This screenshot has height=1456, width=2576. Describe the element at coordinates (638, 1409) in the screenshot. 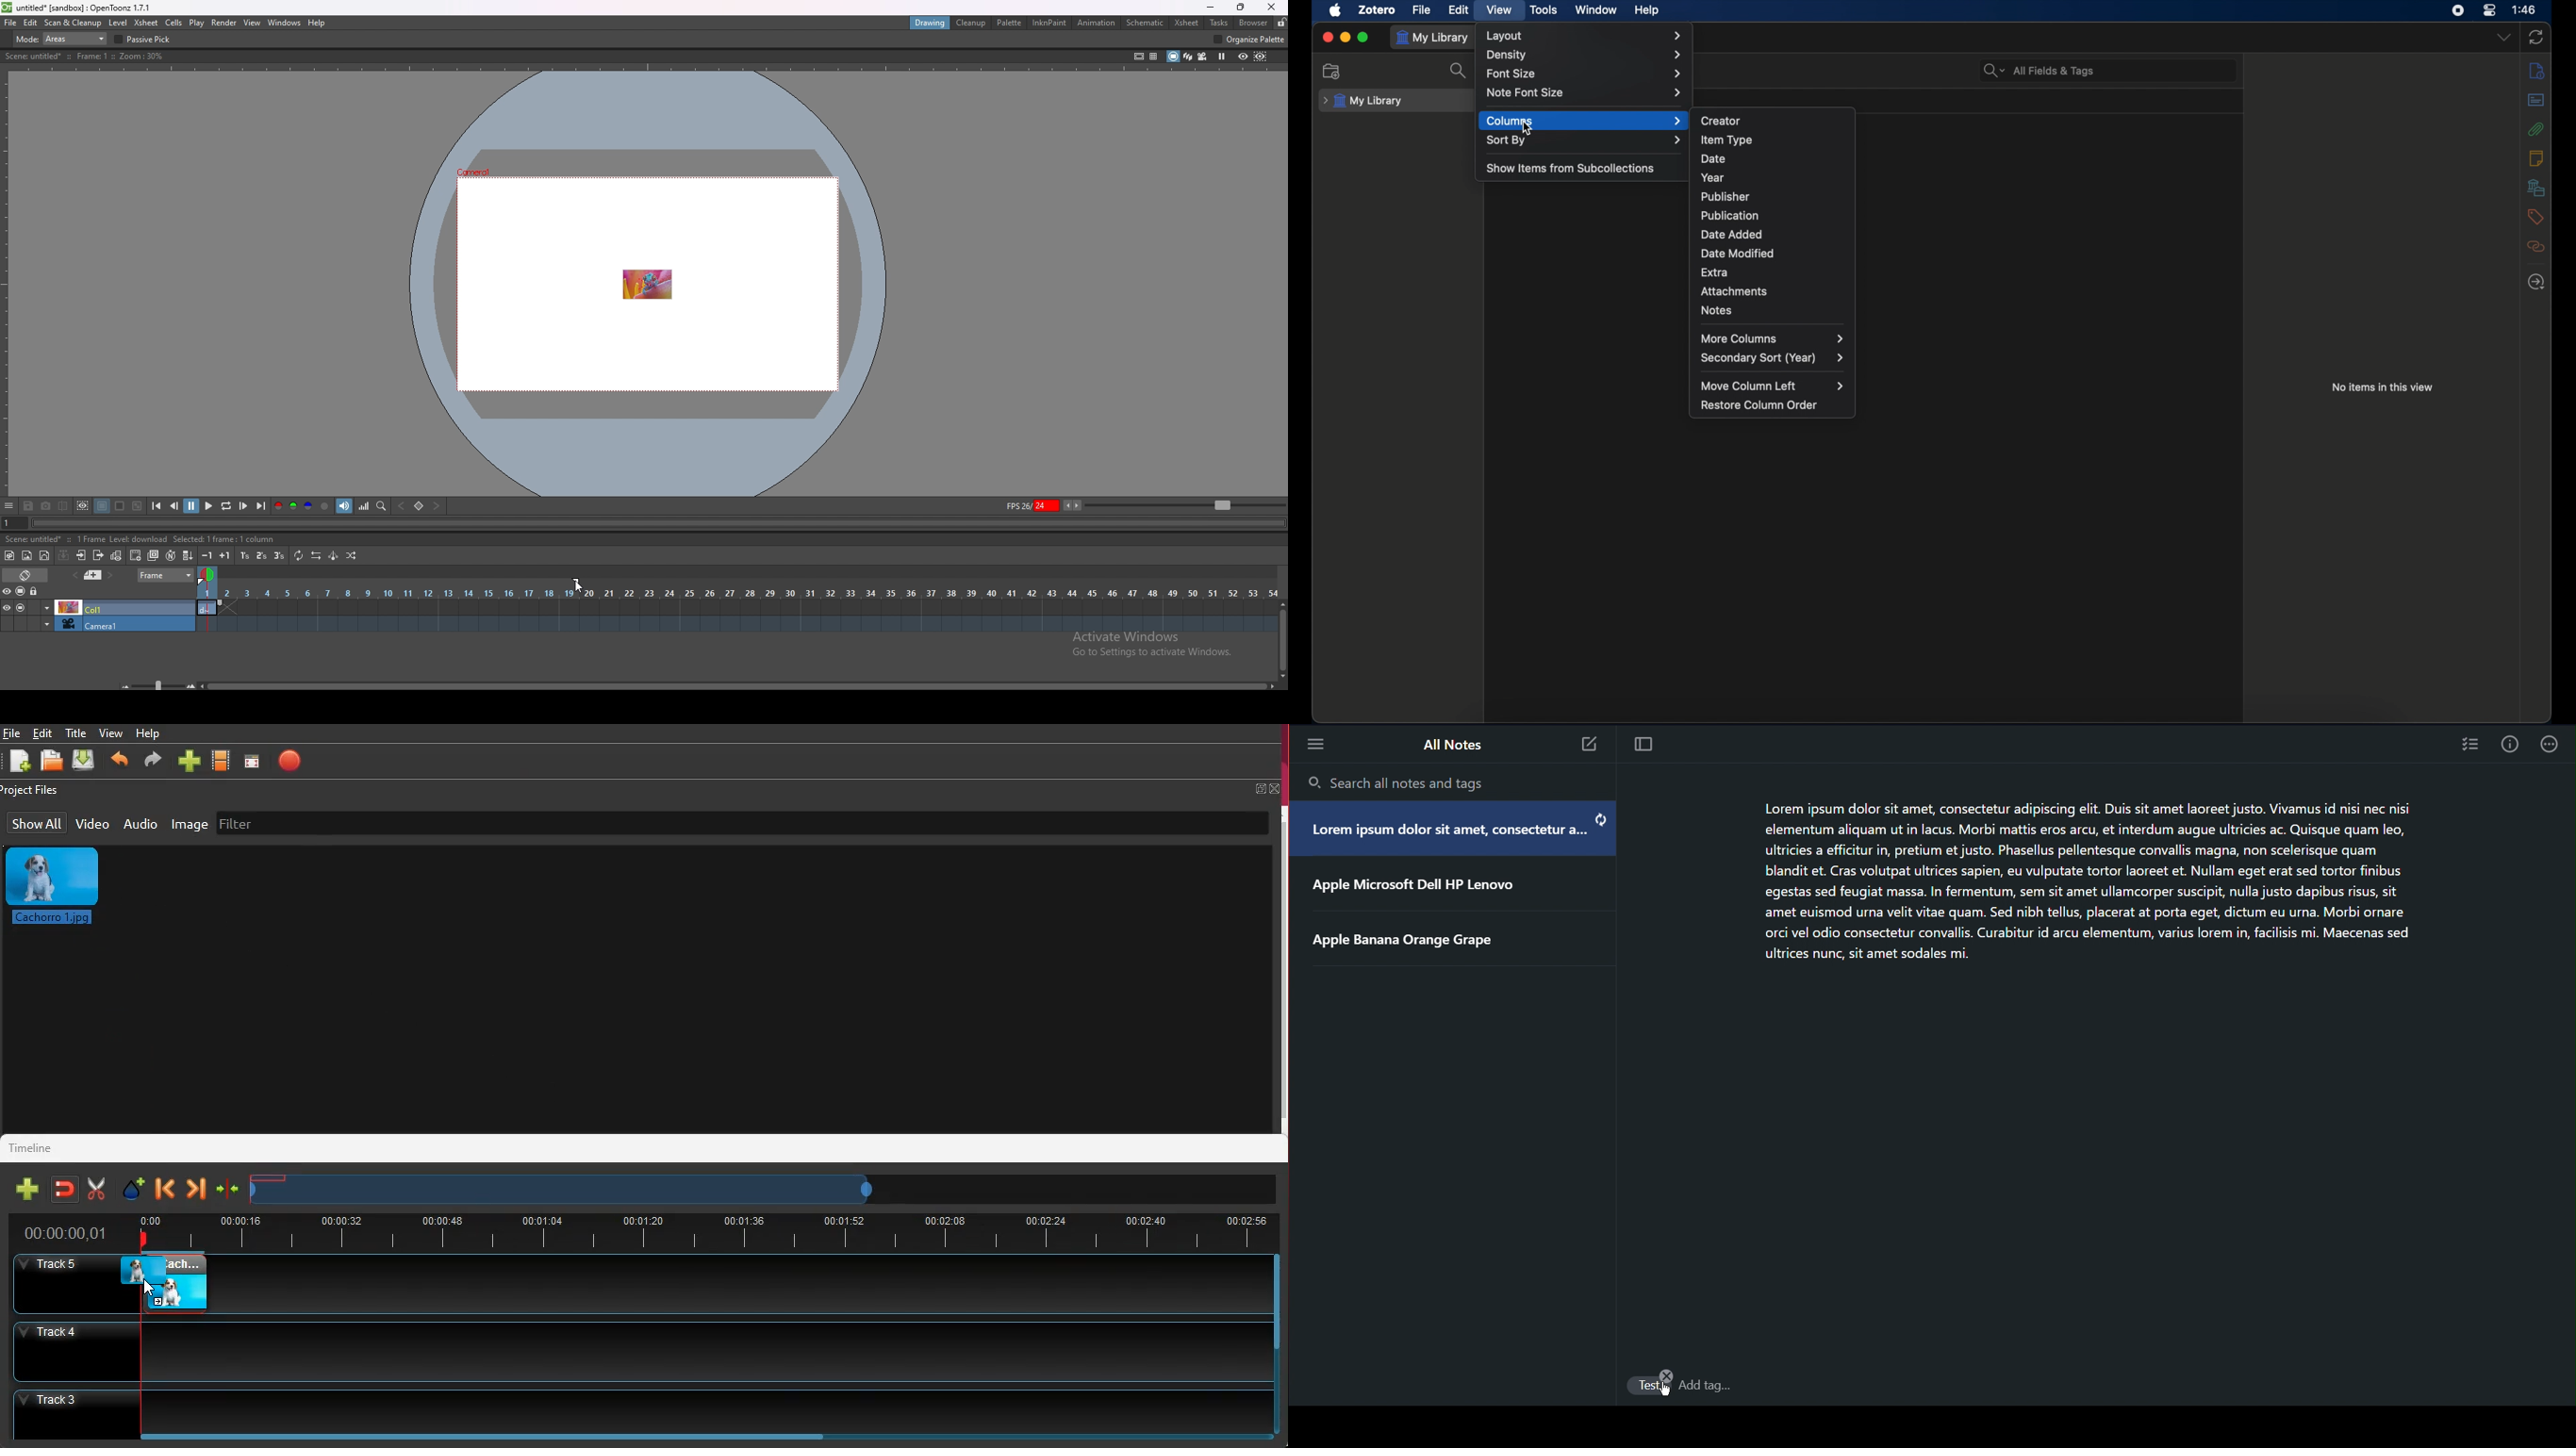

I see `track3` at that location.